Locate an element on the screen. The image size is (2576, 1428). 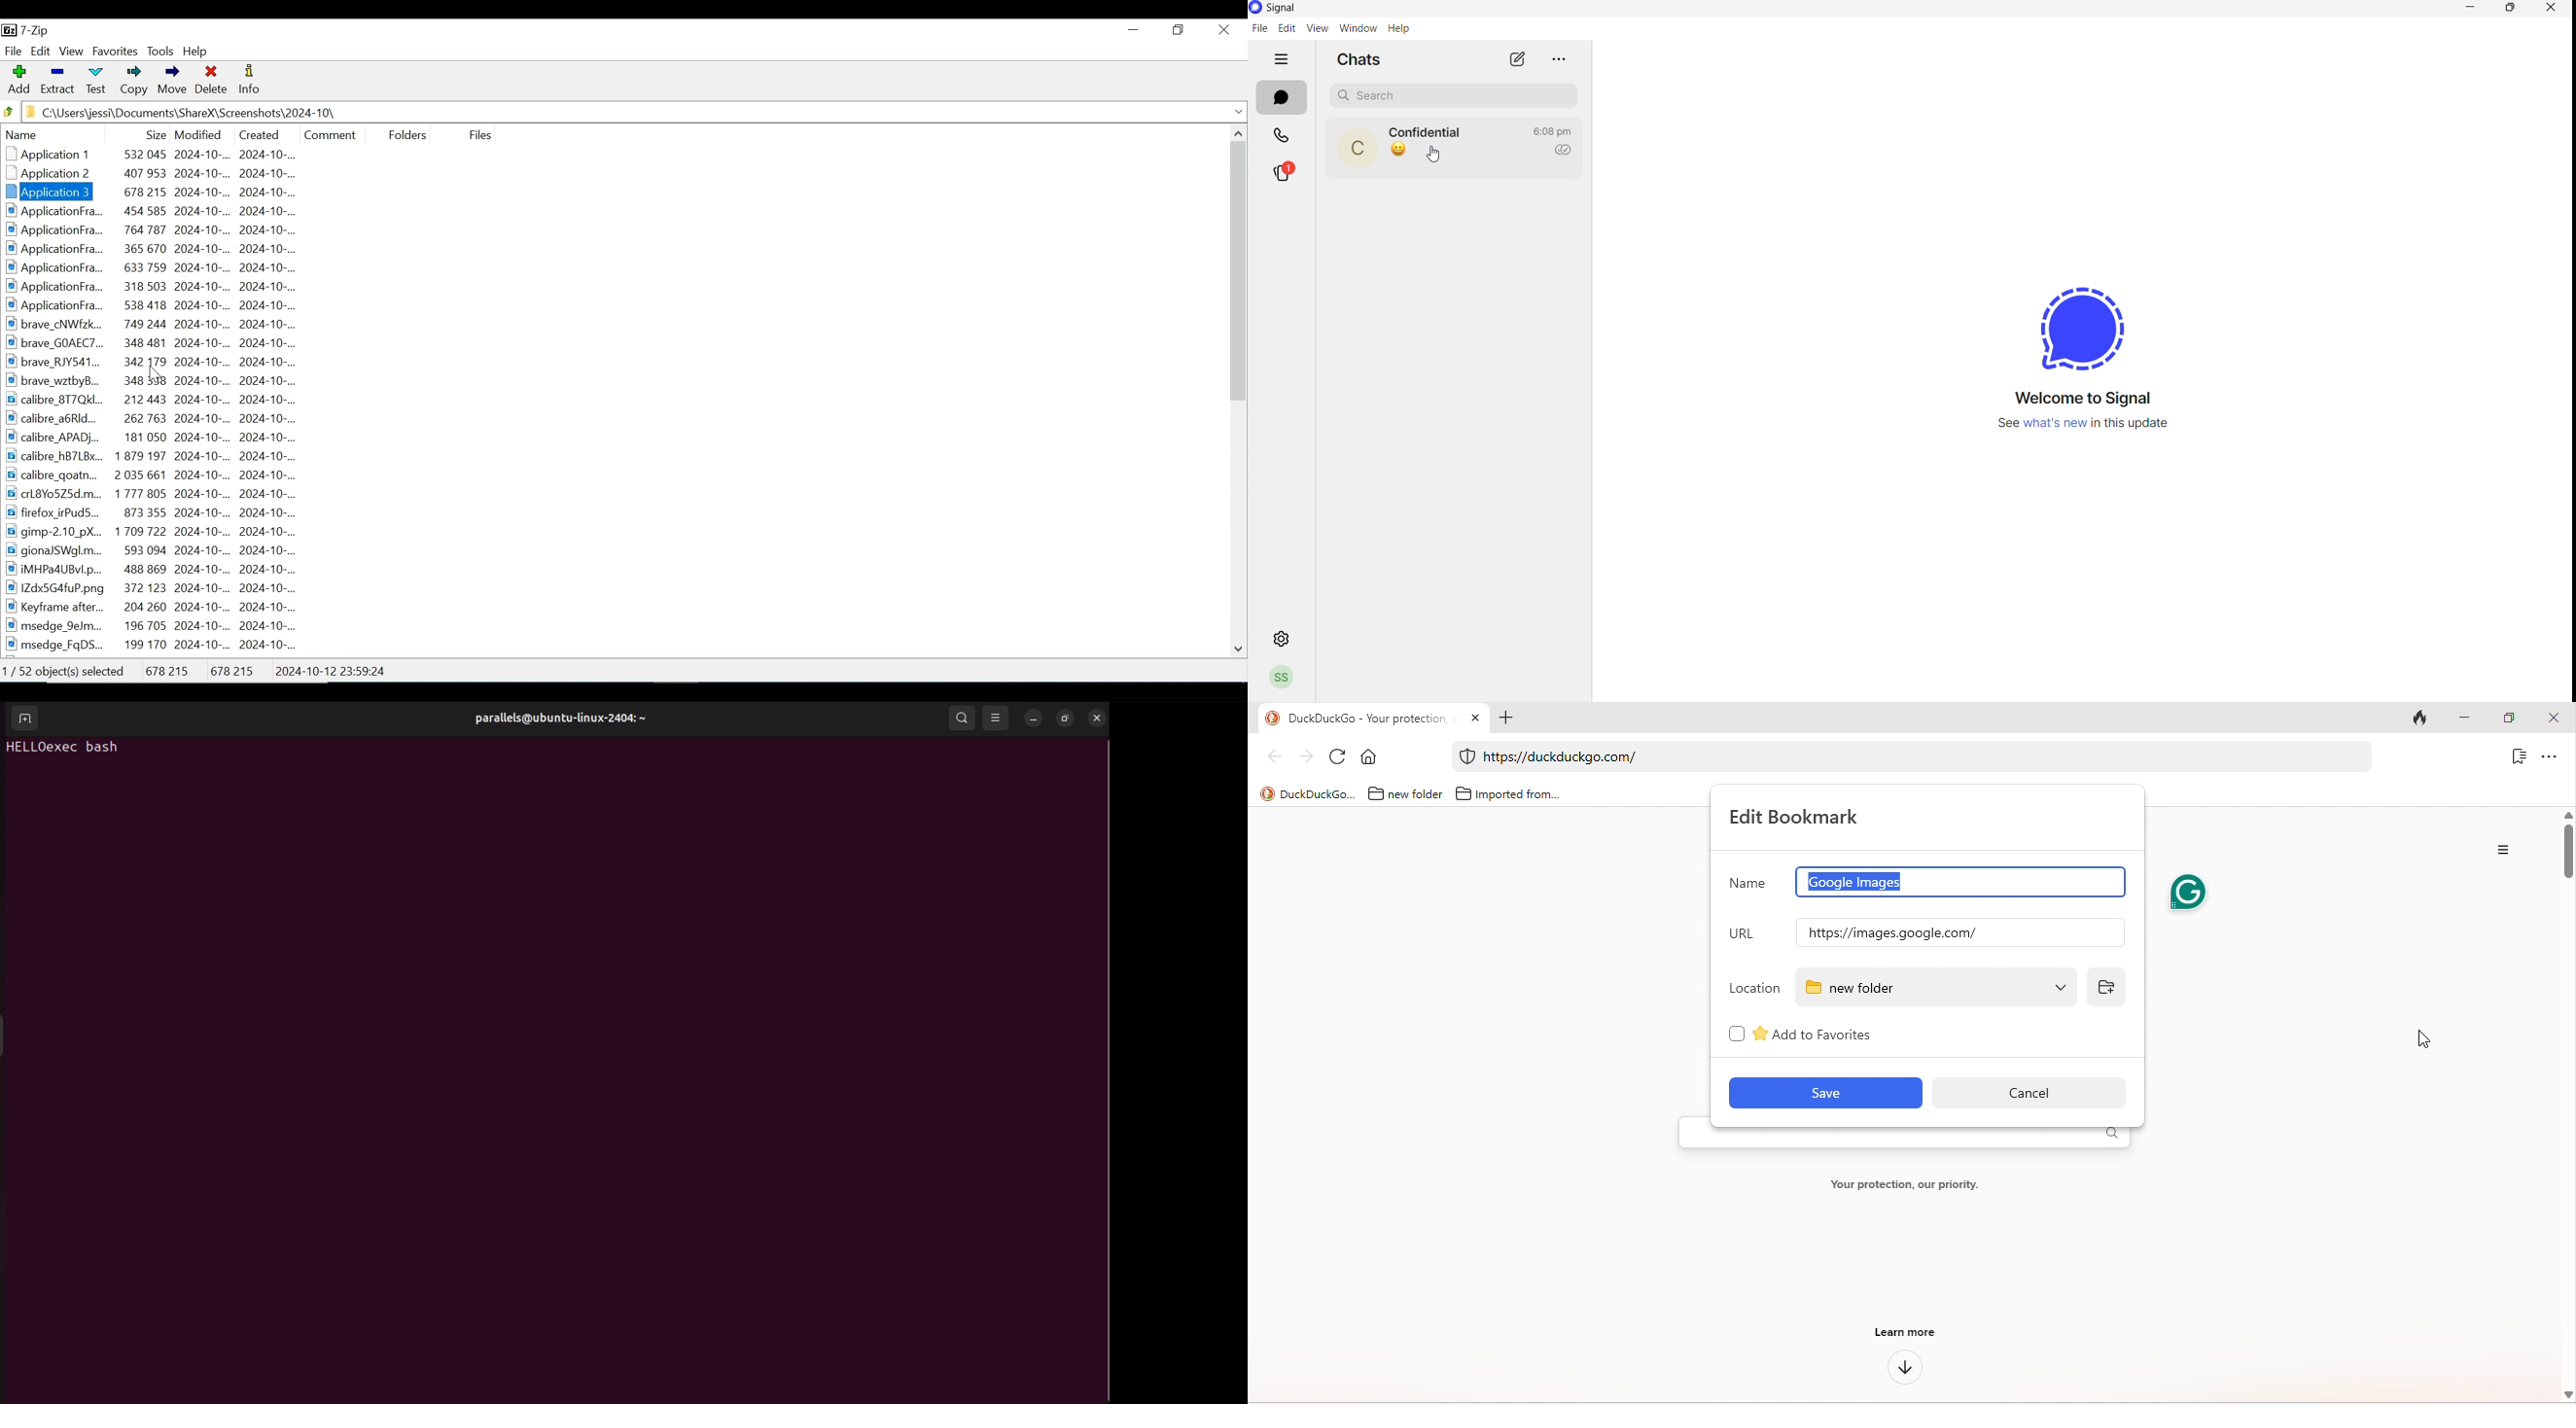
 brave_wztbyB... 348 338 2024-10-... 2024-10-... is located at coordinates (167, 380).